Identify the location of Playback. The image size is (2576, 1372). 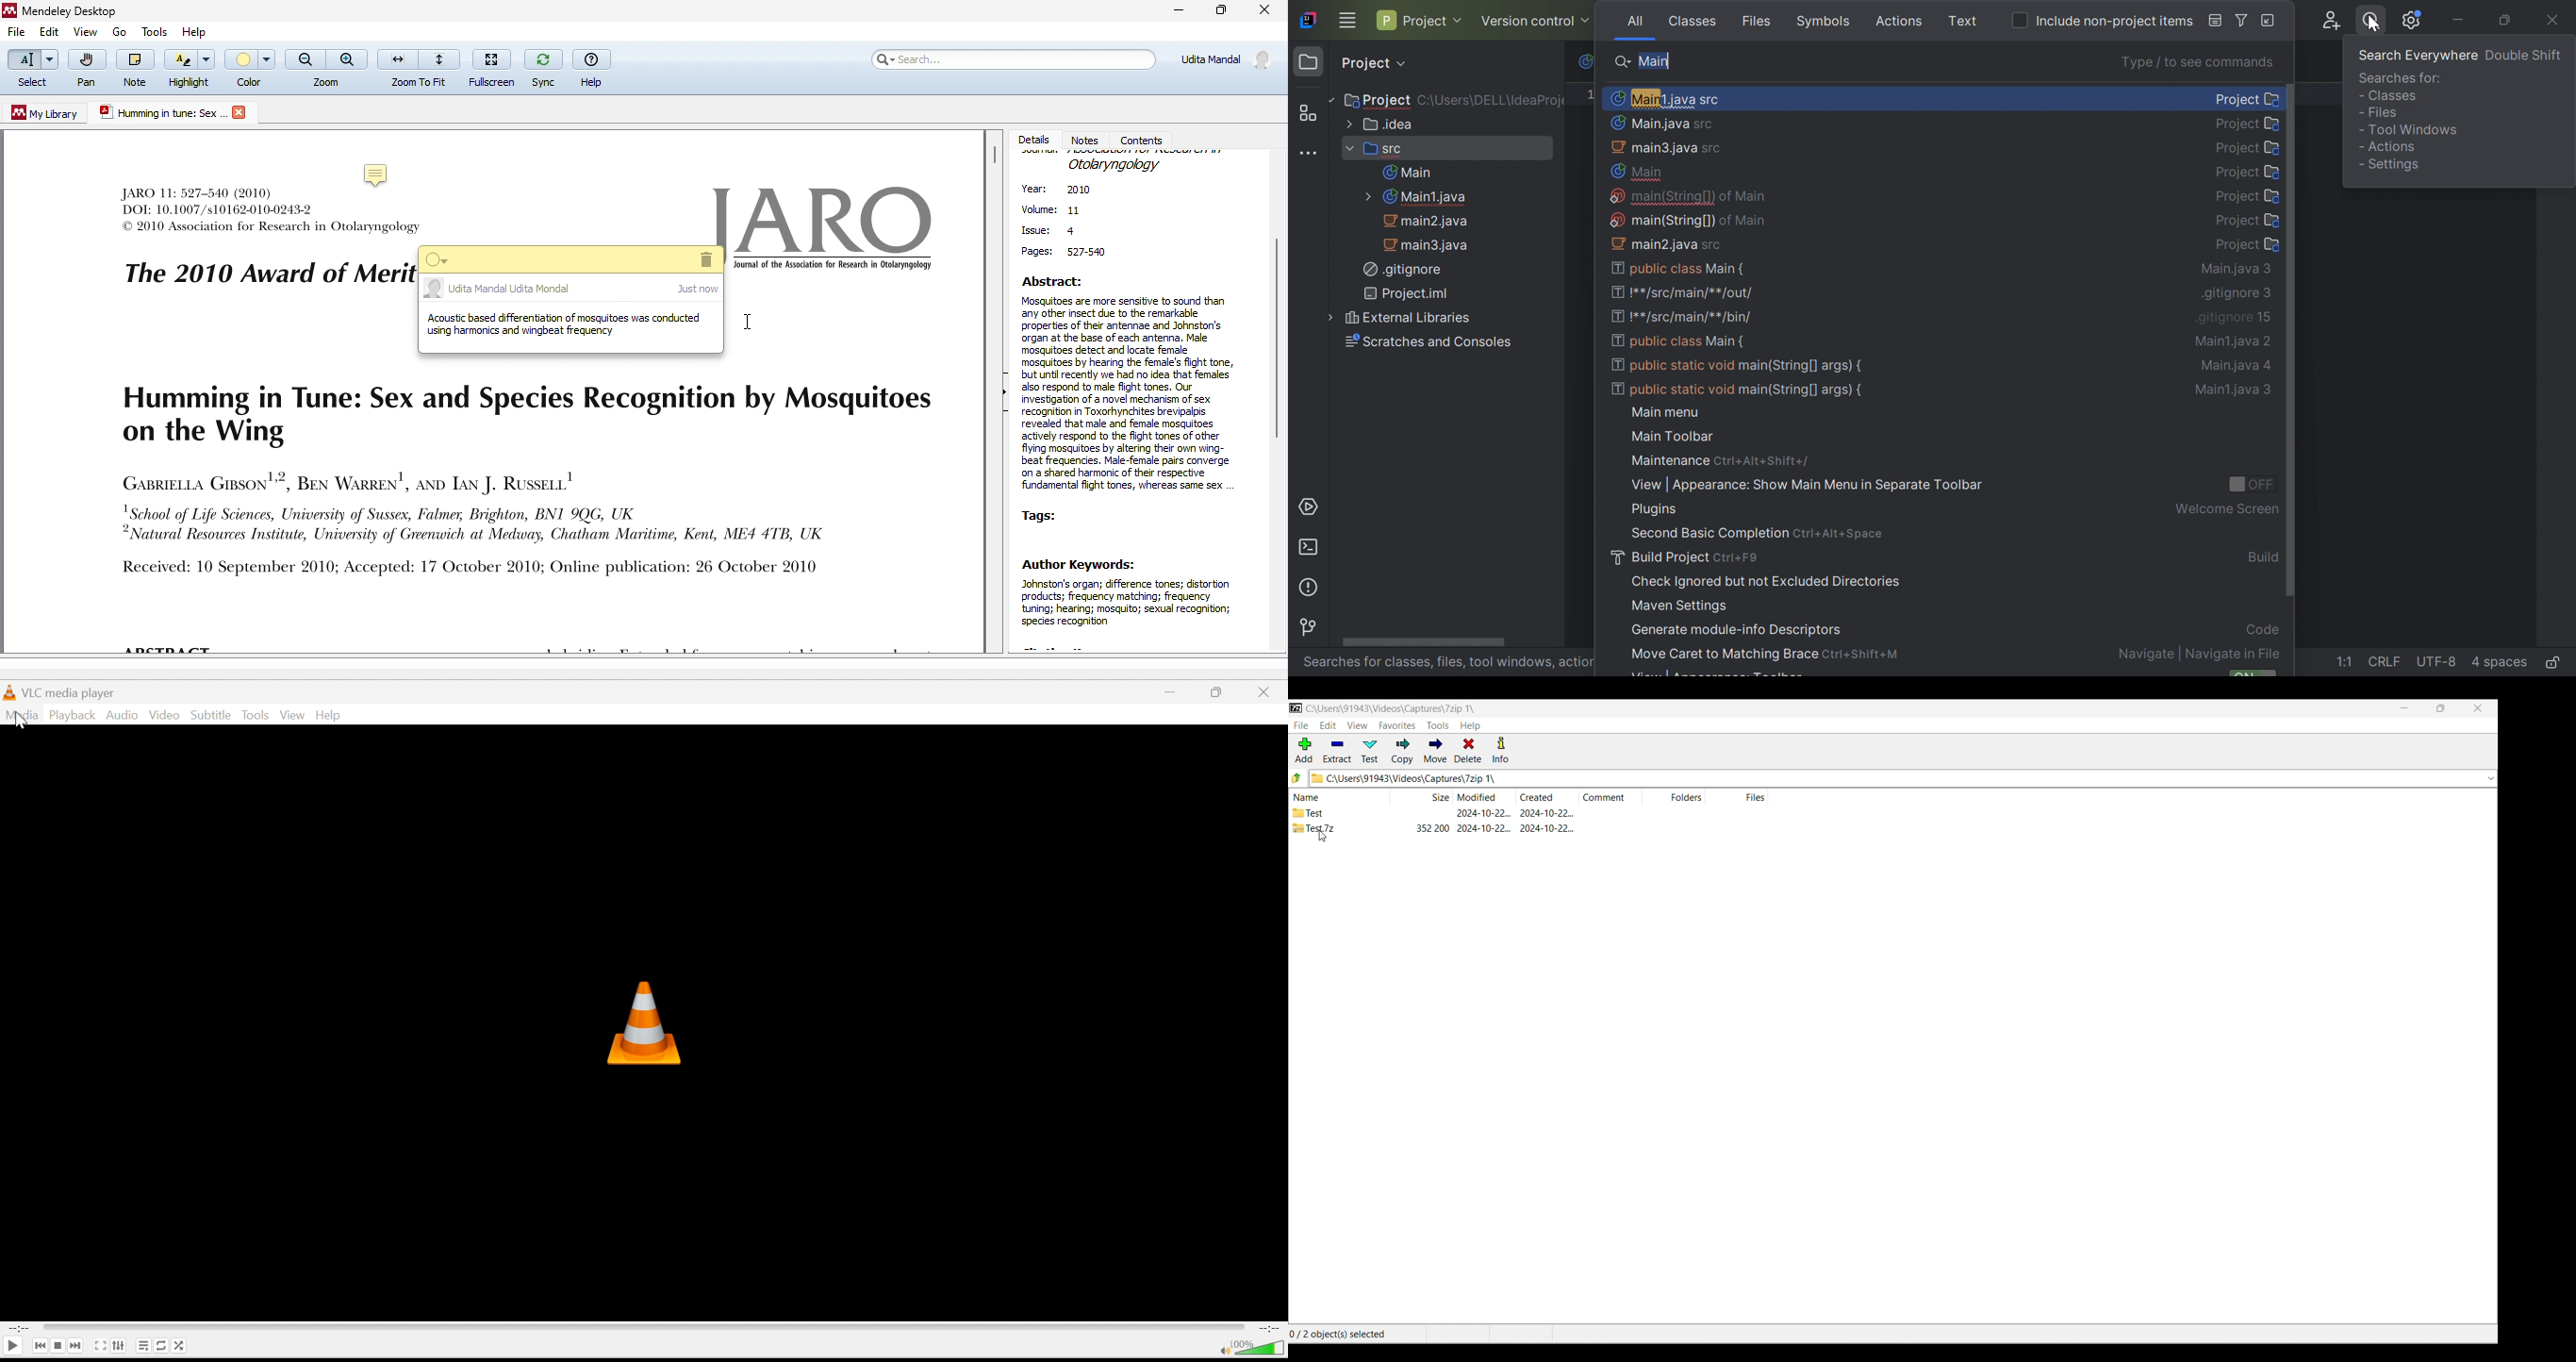
(75, 717).